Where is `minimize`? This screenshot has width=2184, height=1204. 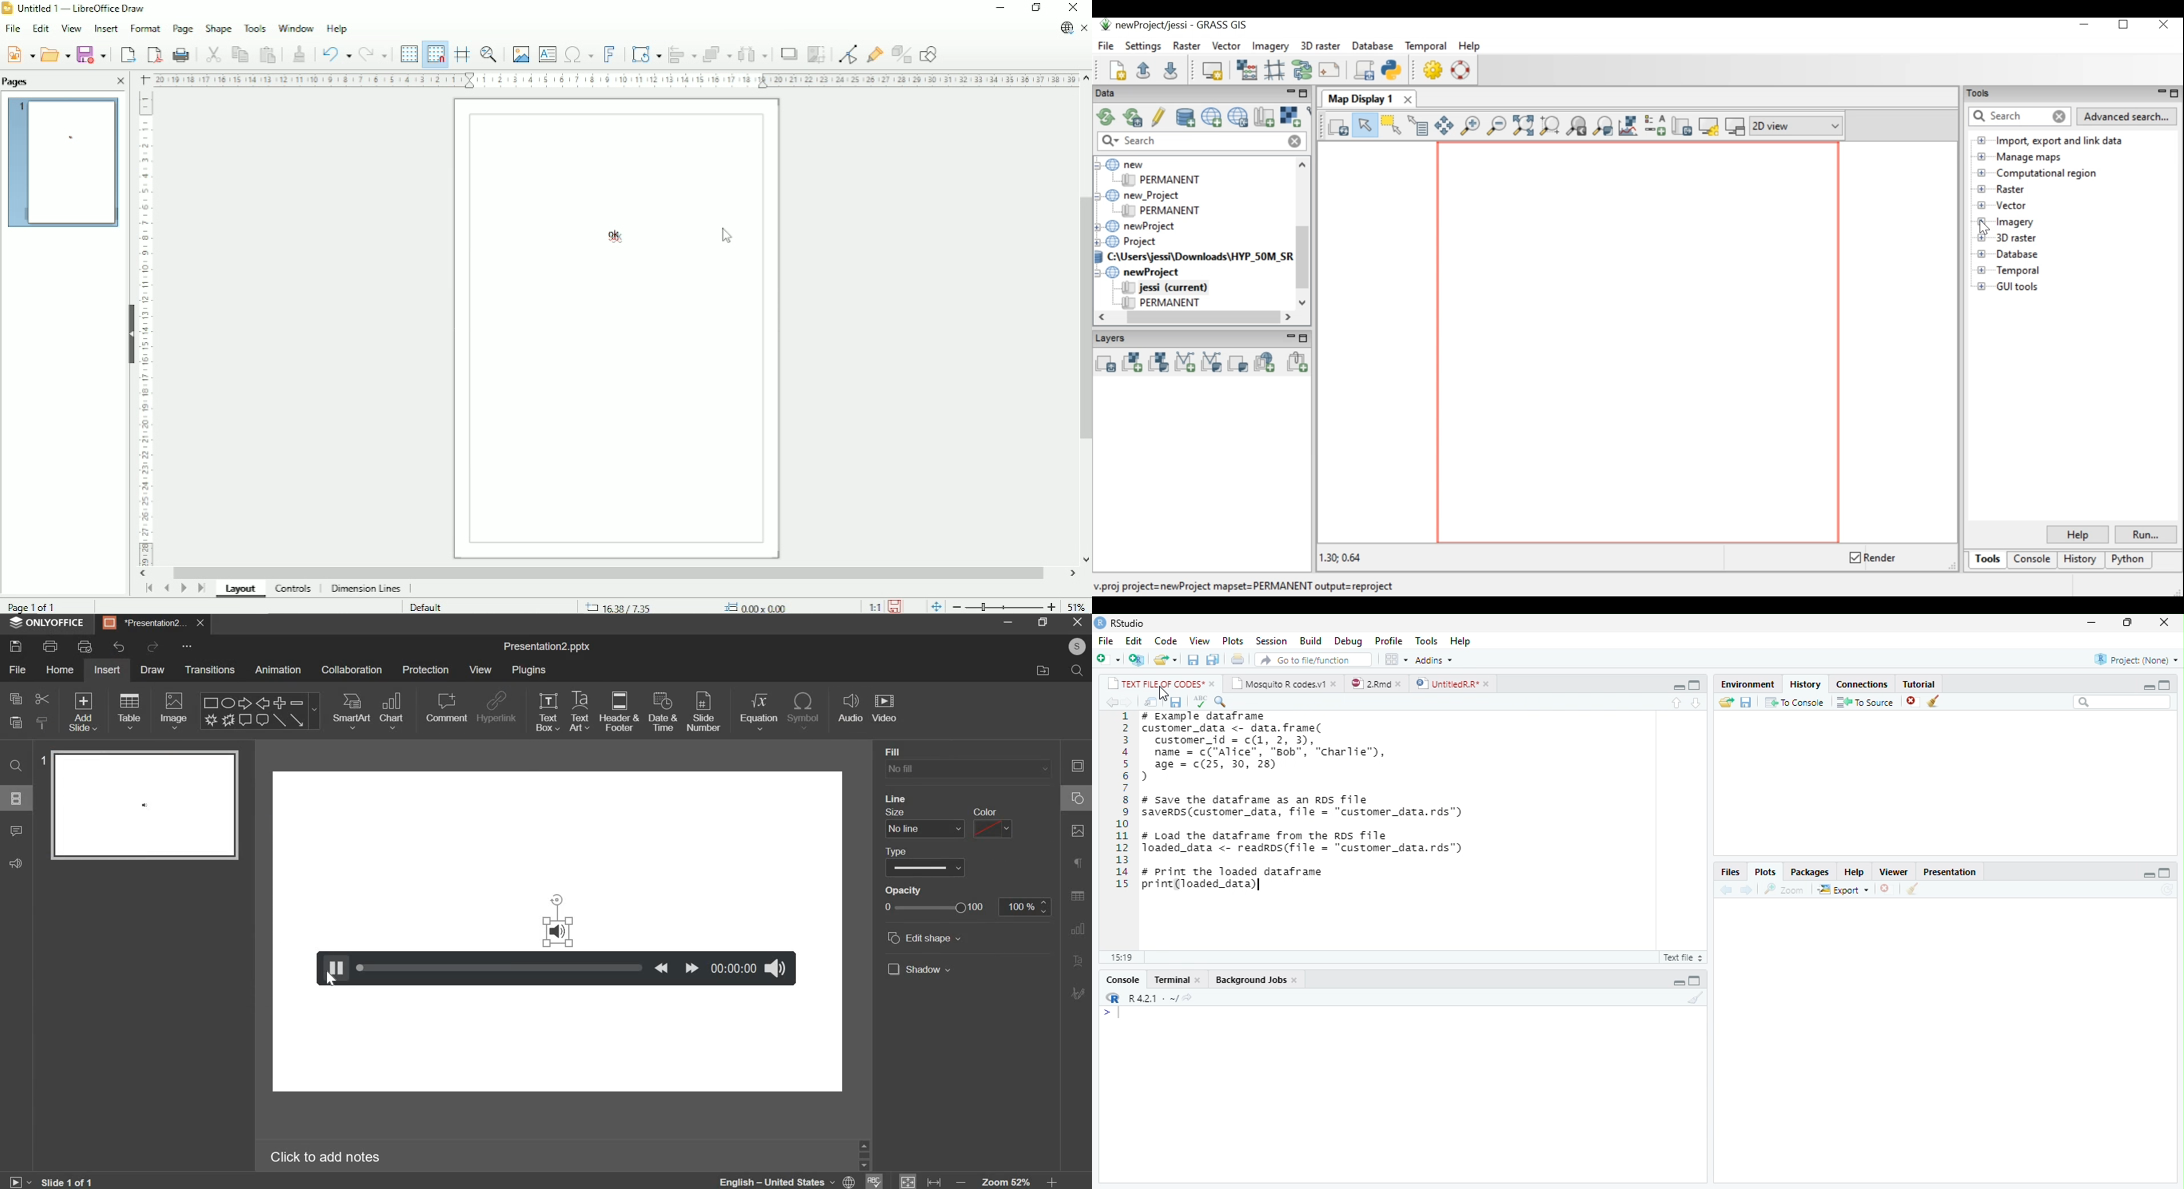
minimize is located at coordinates (1679, 688).